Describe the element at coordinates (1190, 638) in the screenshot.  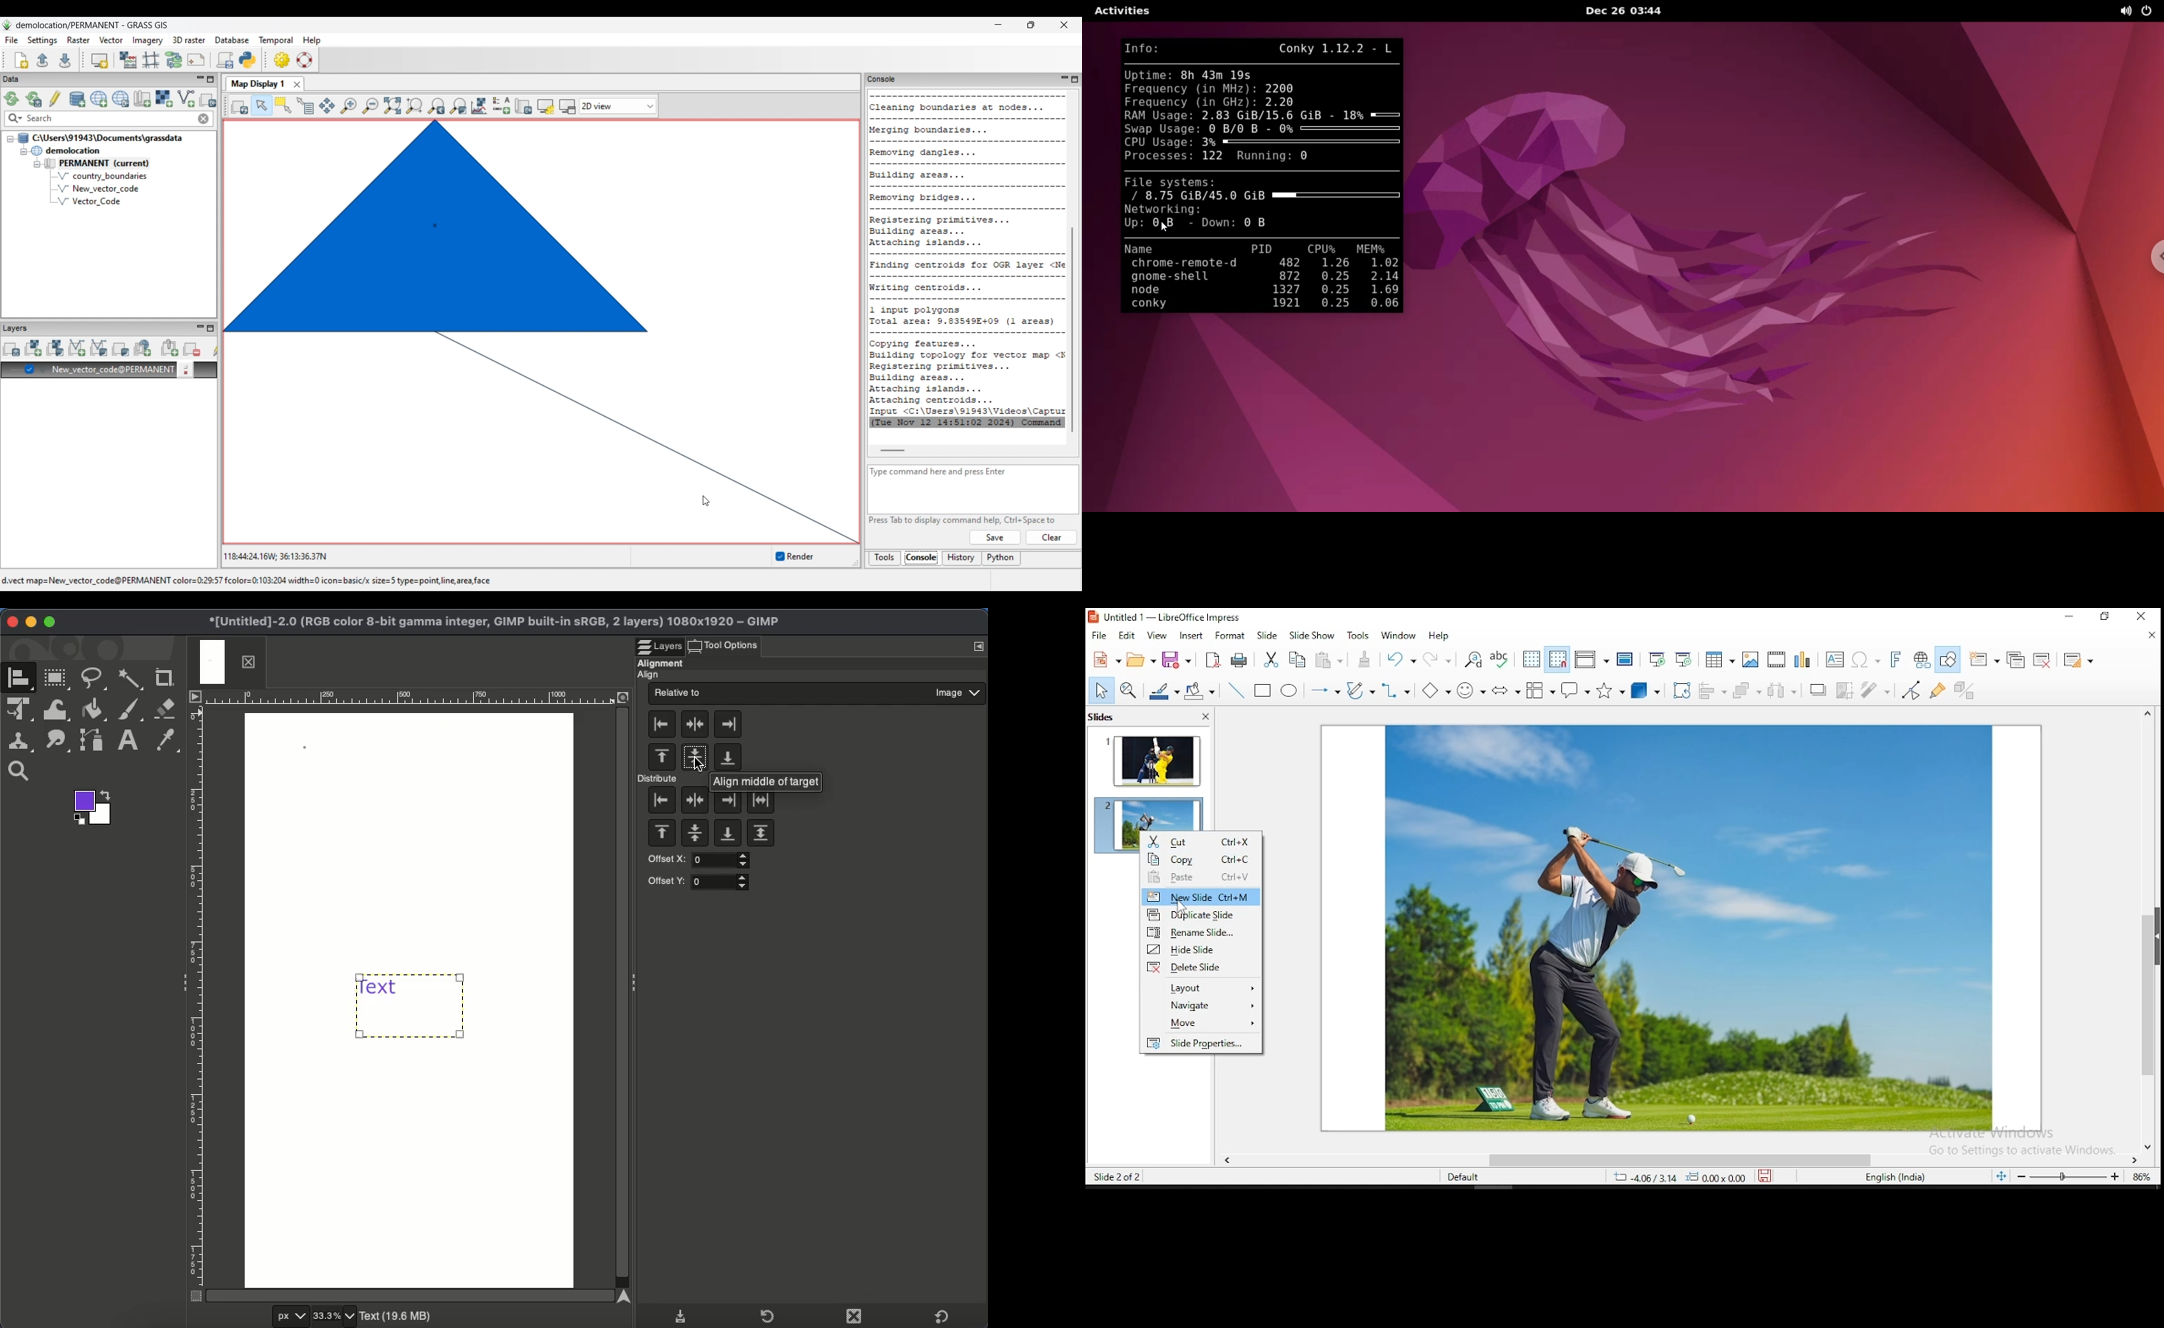
I see `insert` at that location.